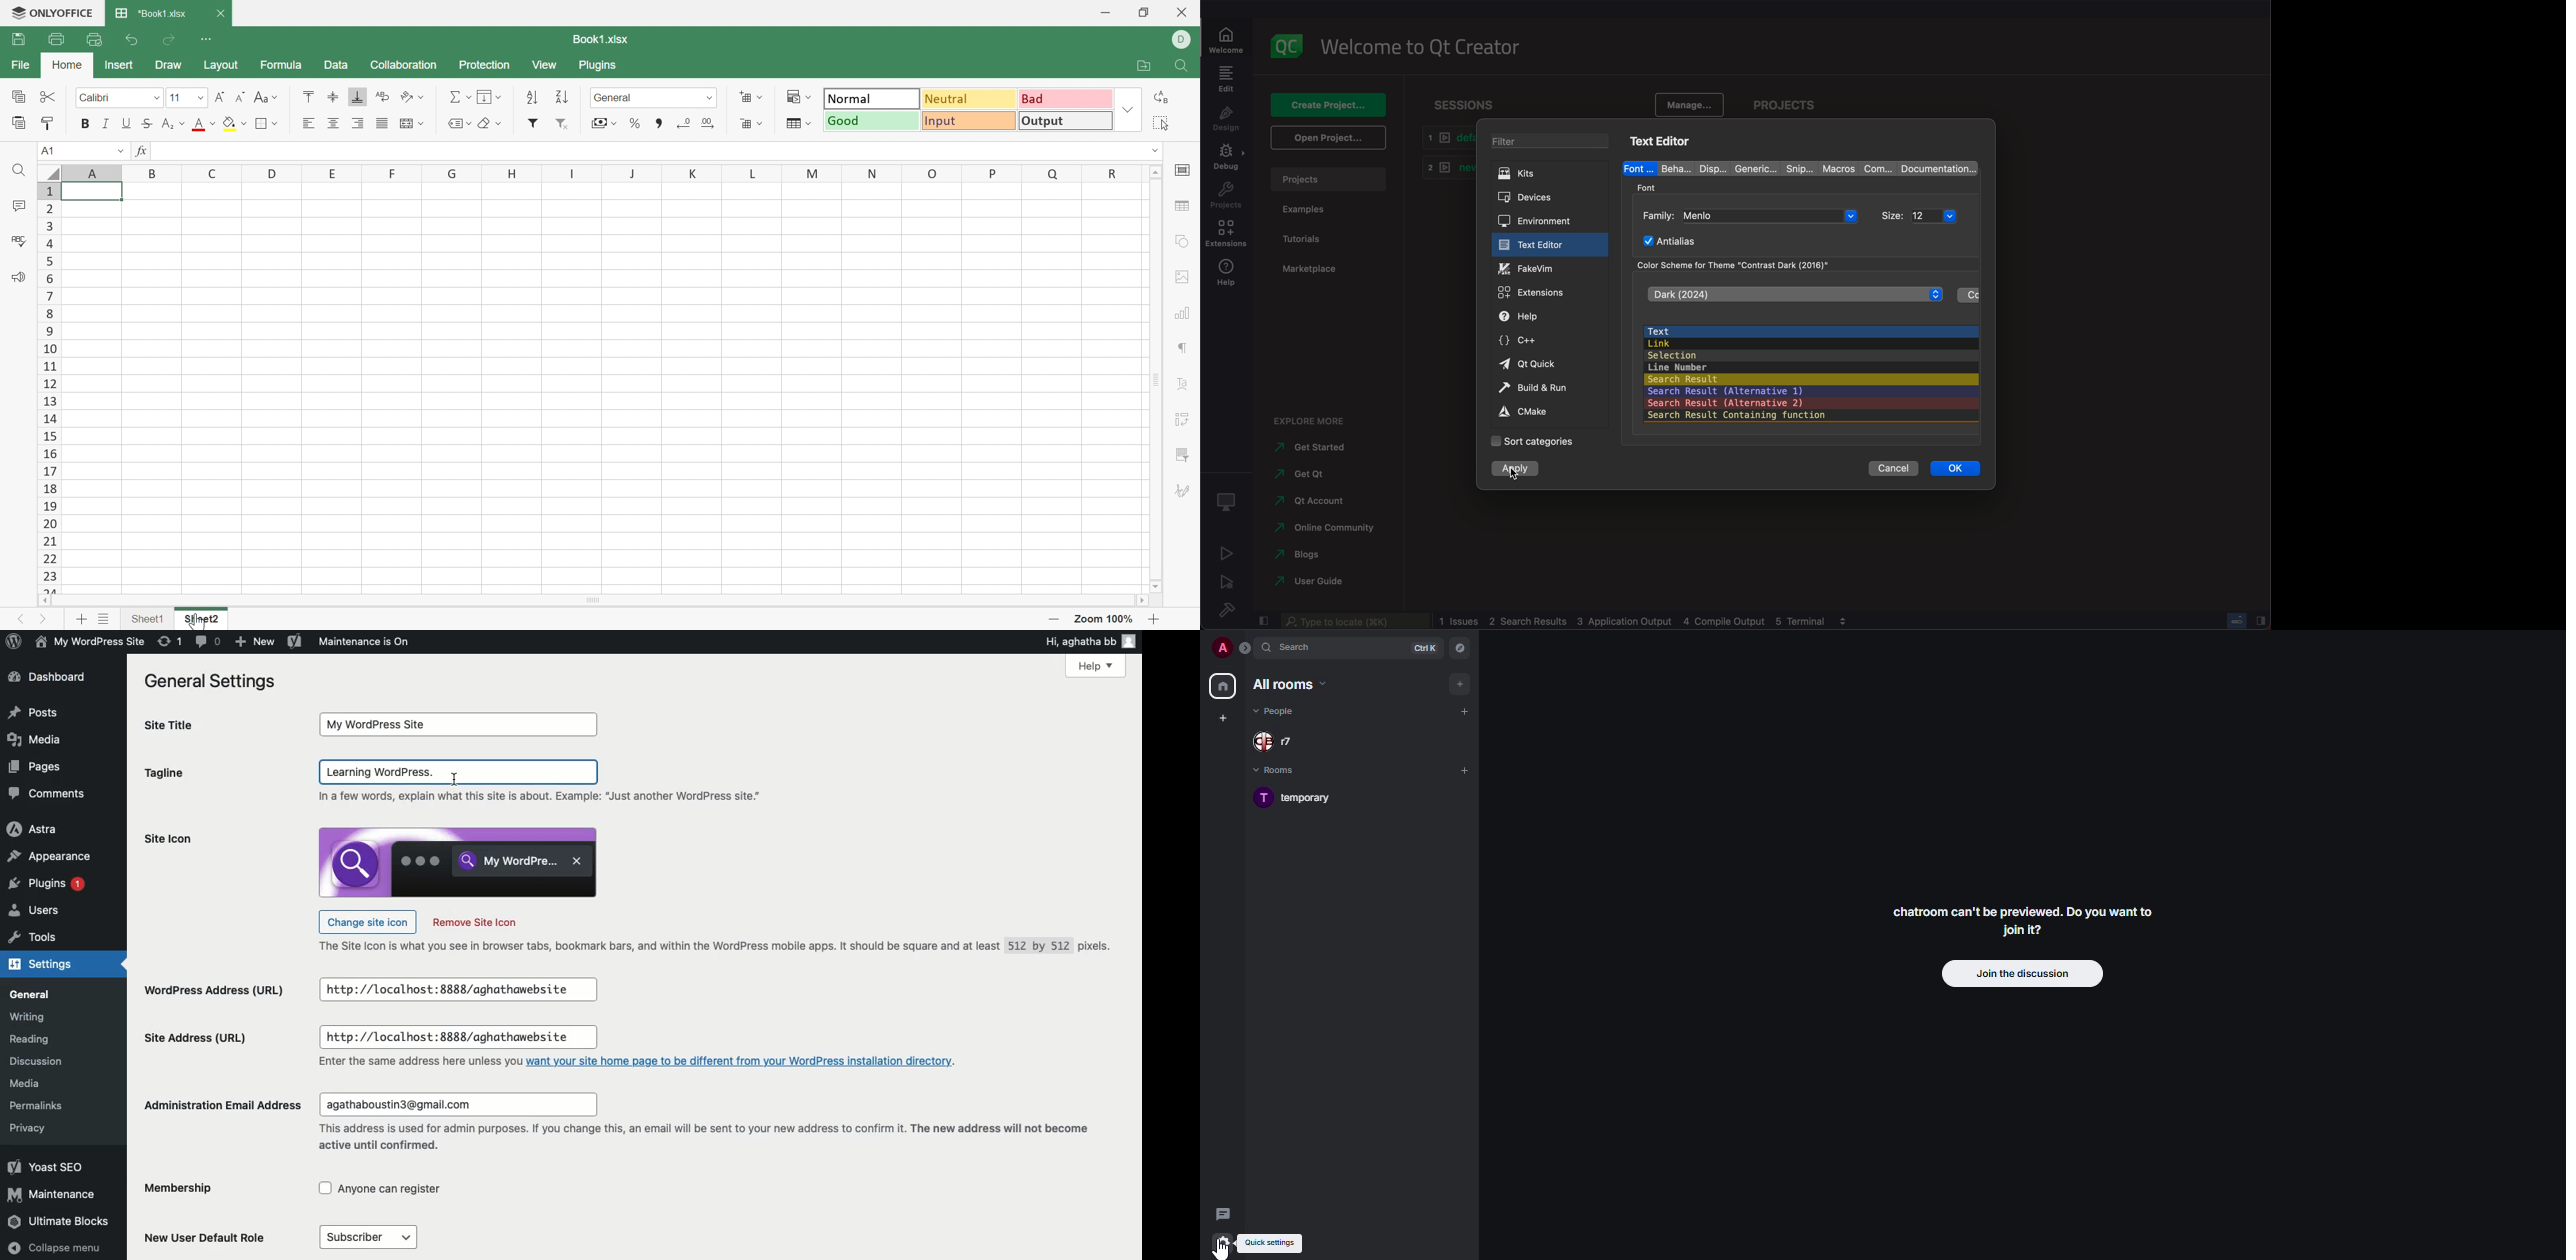 This screenshot has width=2576, height=1260. Describe the element at coordinates (457, 990) in the screenshot. I see `input box` at that location.